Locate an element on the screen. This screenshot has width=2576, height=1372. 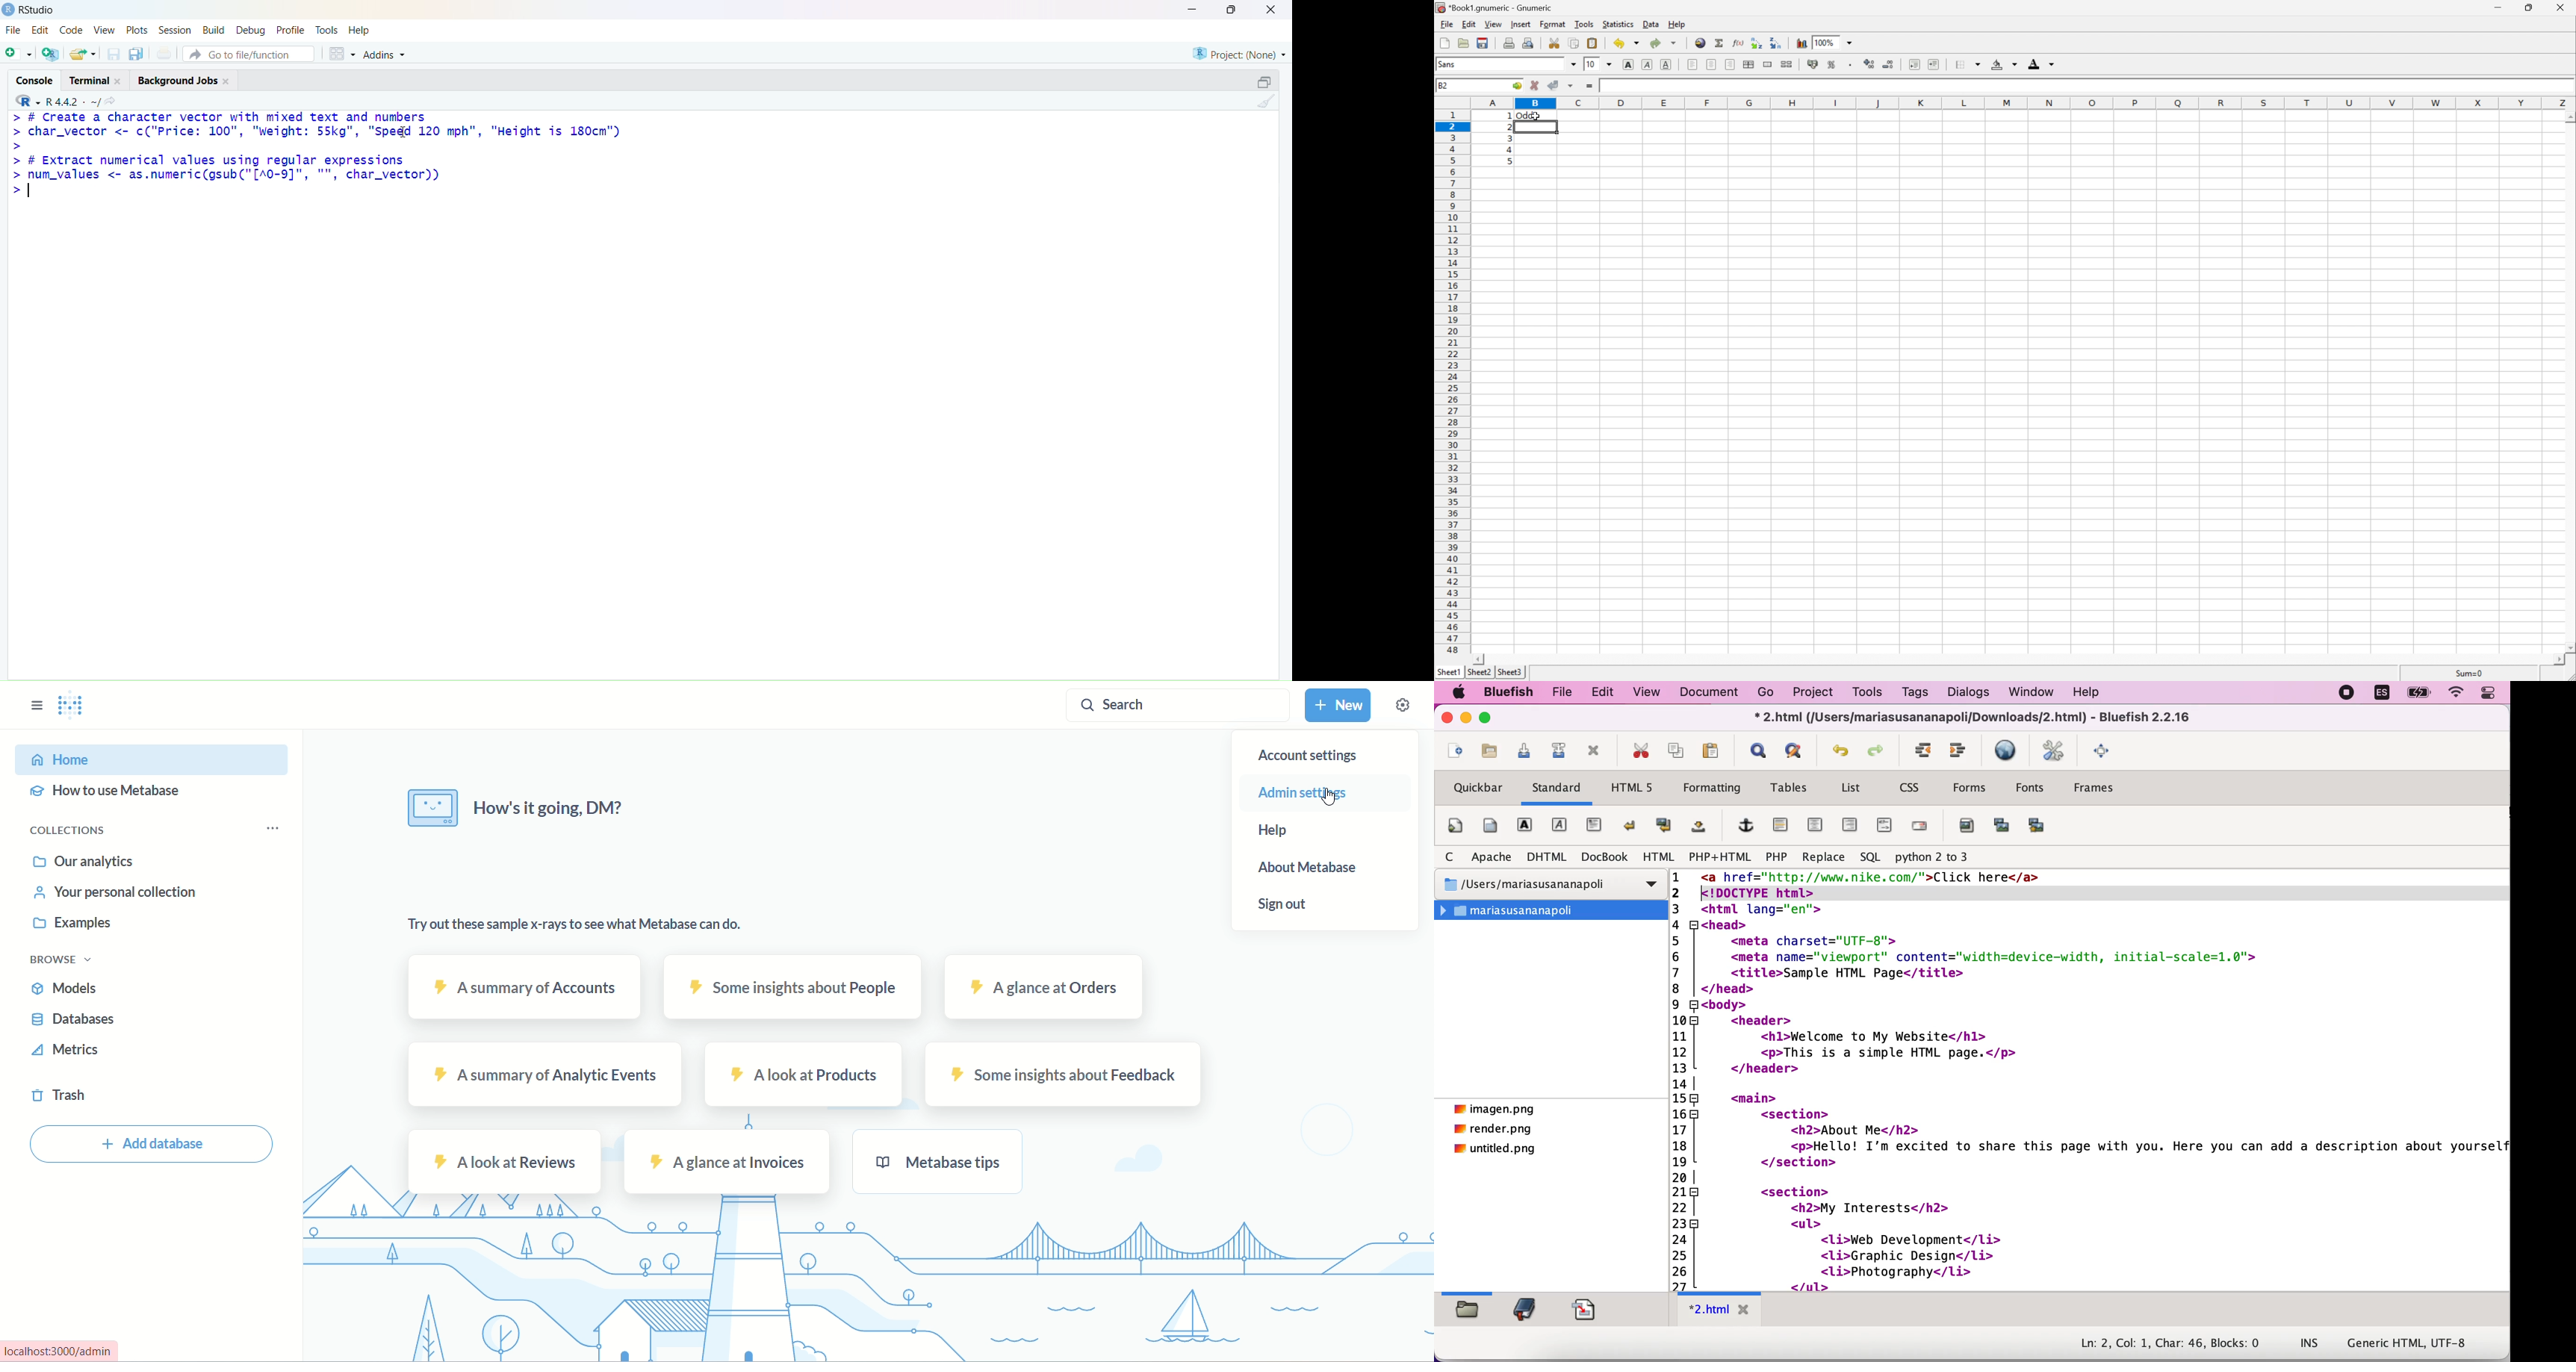
3 is located at coordinates (1510, 137).